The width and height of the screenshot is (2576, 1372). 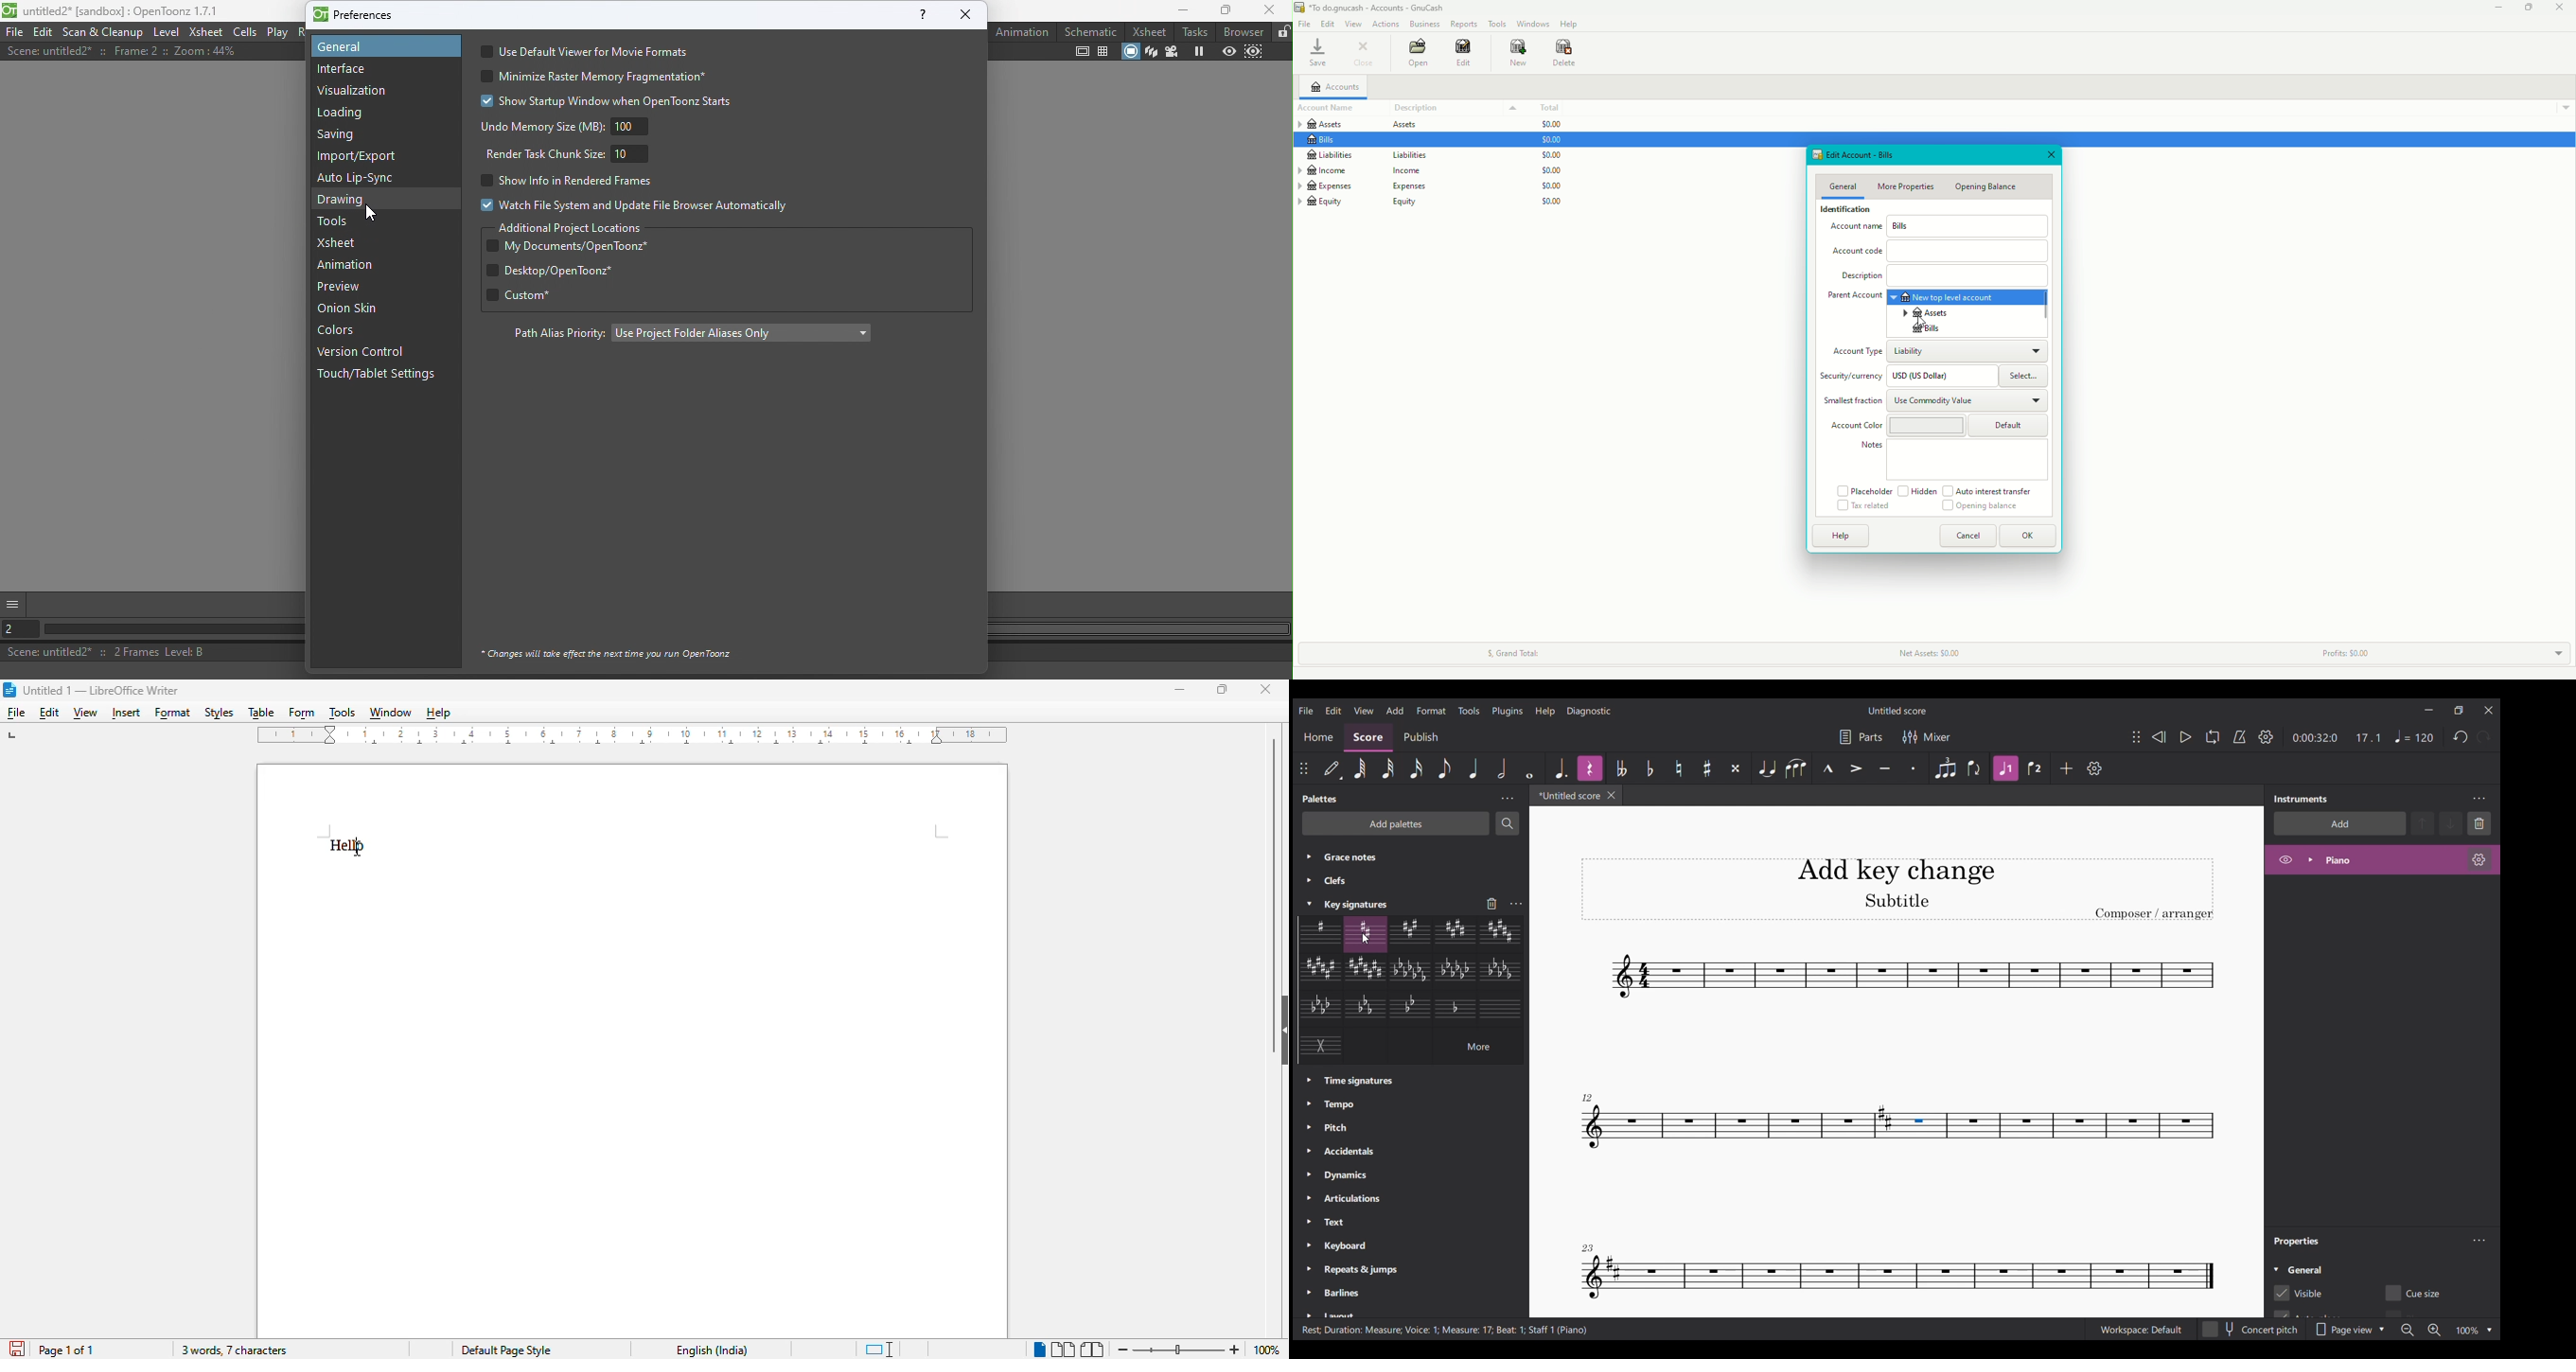 What do you see at coordinates (1863, 490) in the screenshot?
I see `Placeholder` at bounding box center [1863, 490].